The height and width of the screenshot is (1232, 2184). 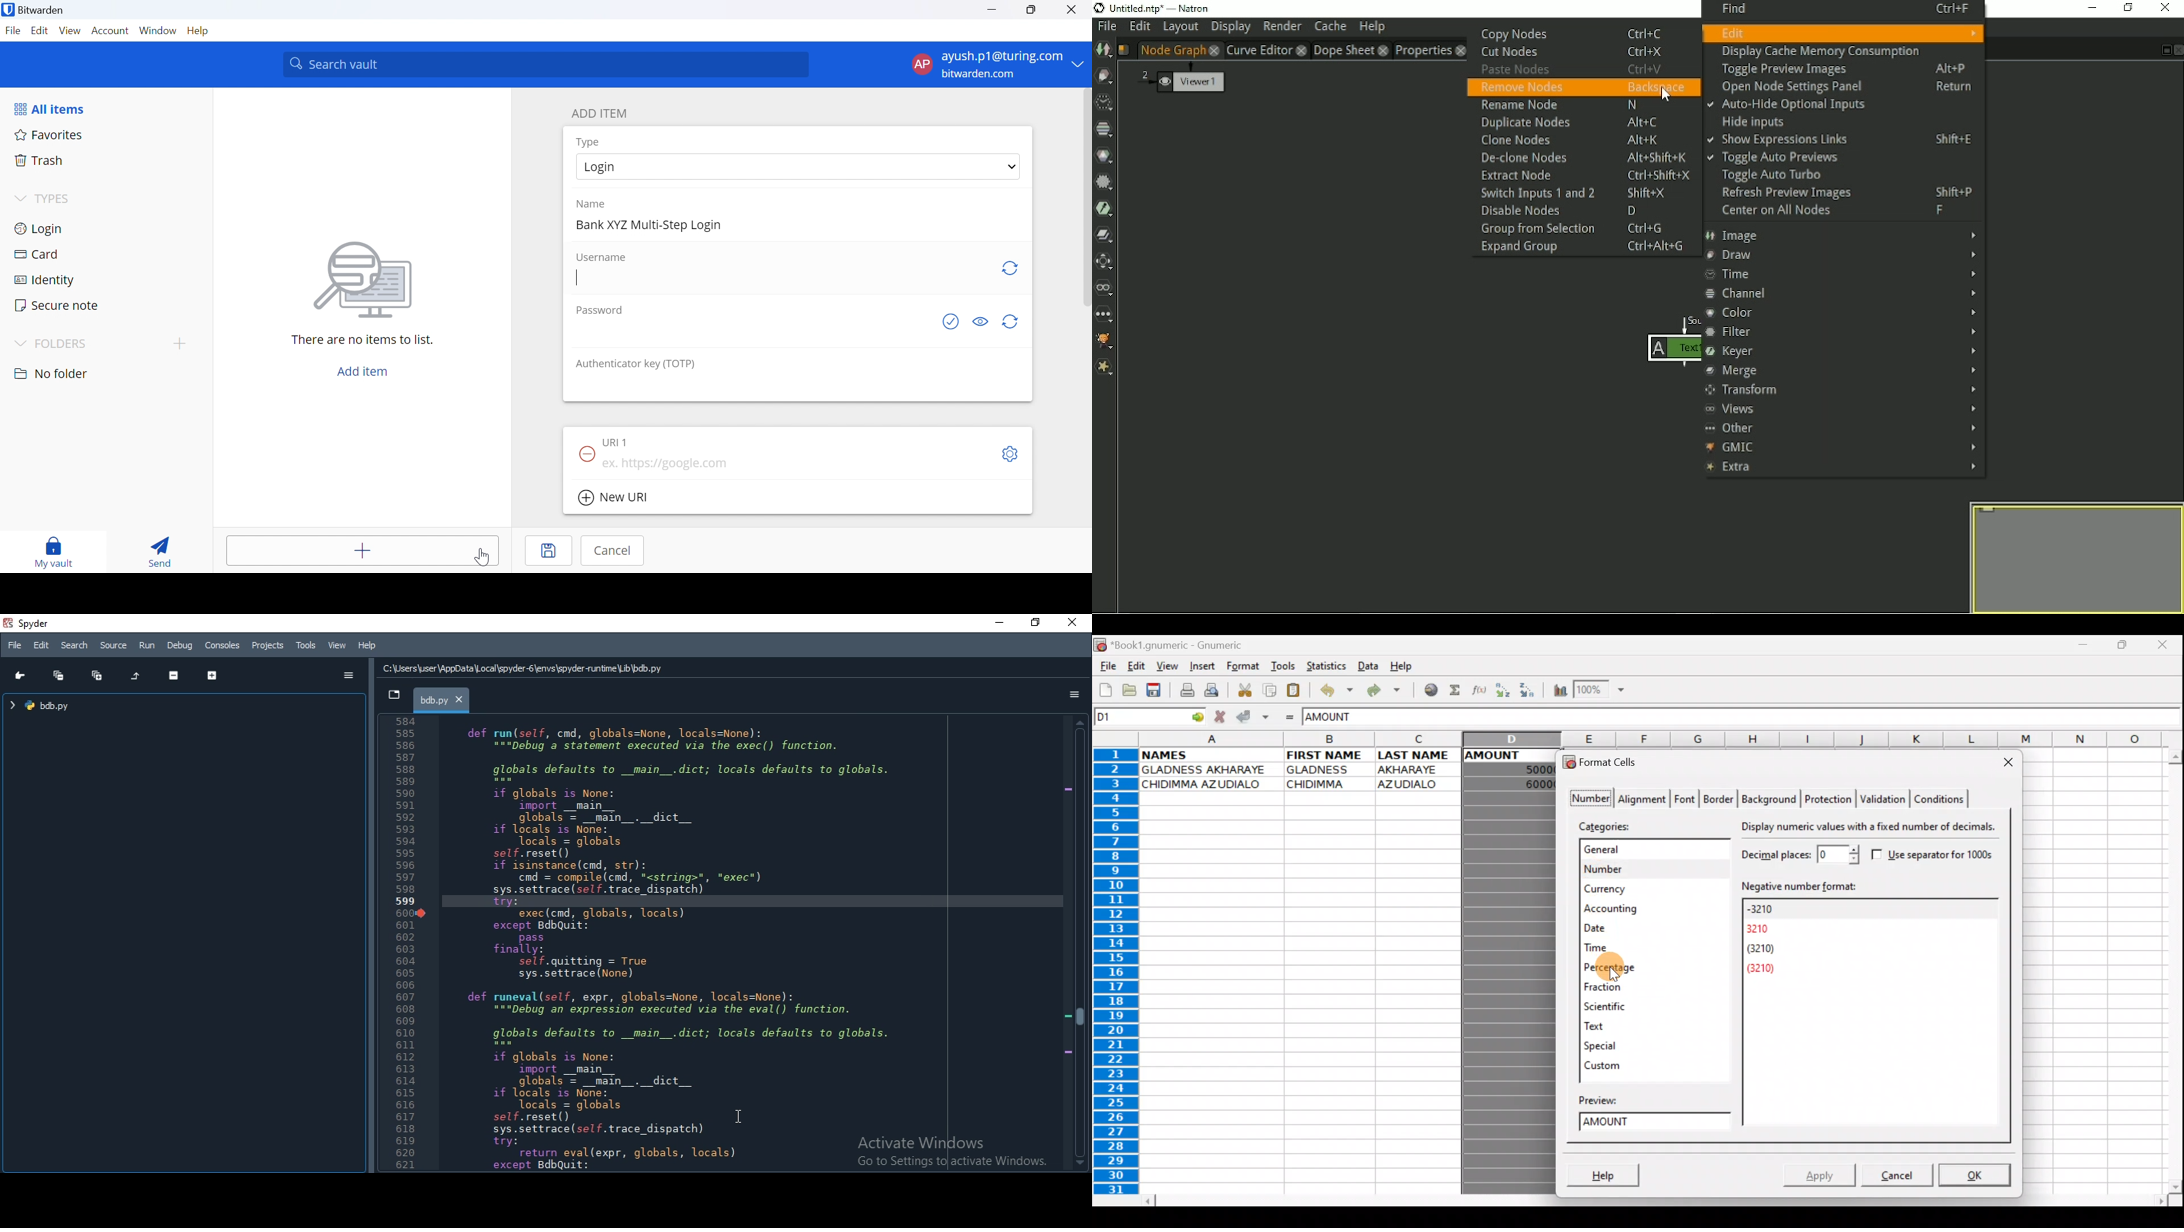 I want to click on Settings, so click(x=1012, y=454).